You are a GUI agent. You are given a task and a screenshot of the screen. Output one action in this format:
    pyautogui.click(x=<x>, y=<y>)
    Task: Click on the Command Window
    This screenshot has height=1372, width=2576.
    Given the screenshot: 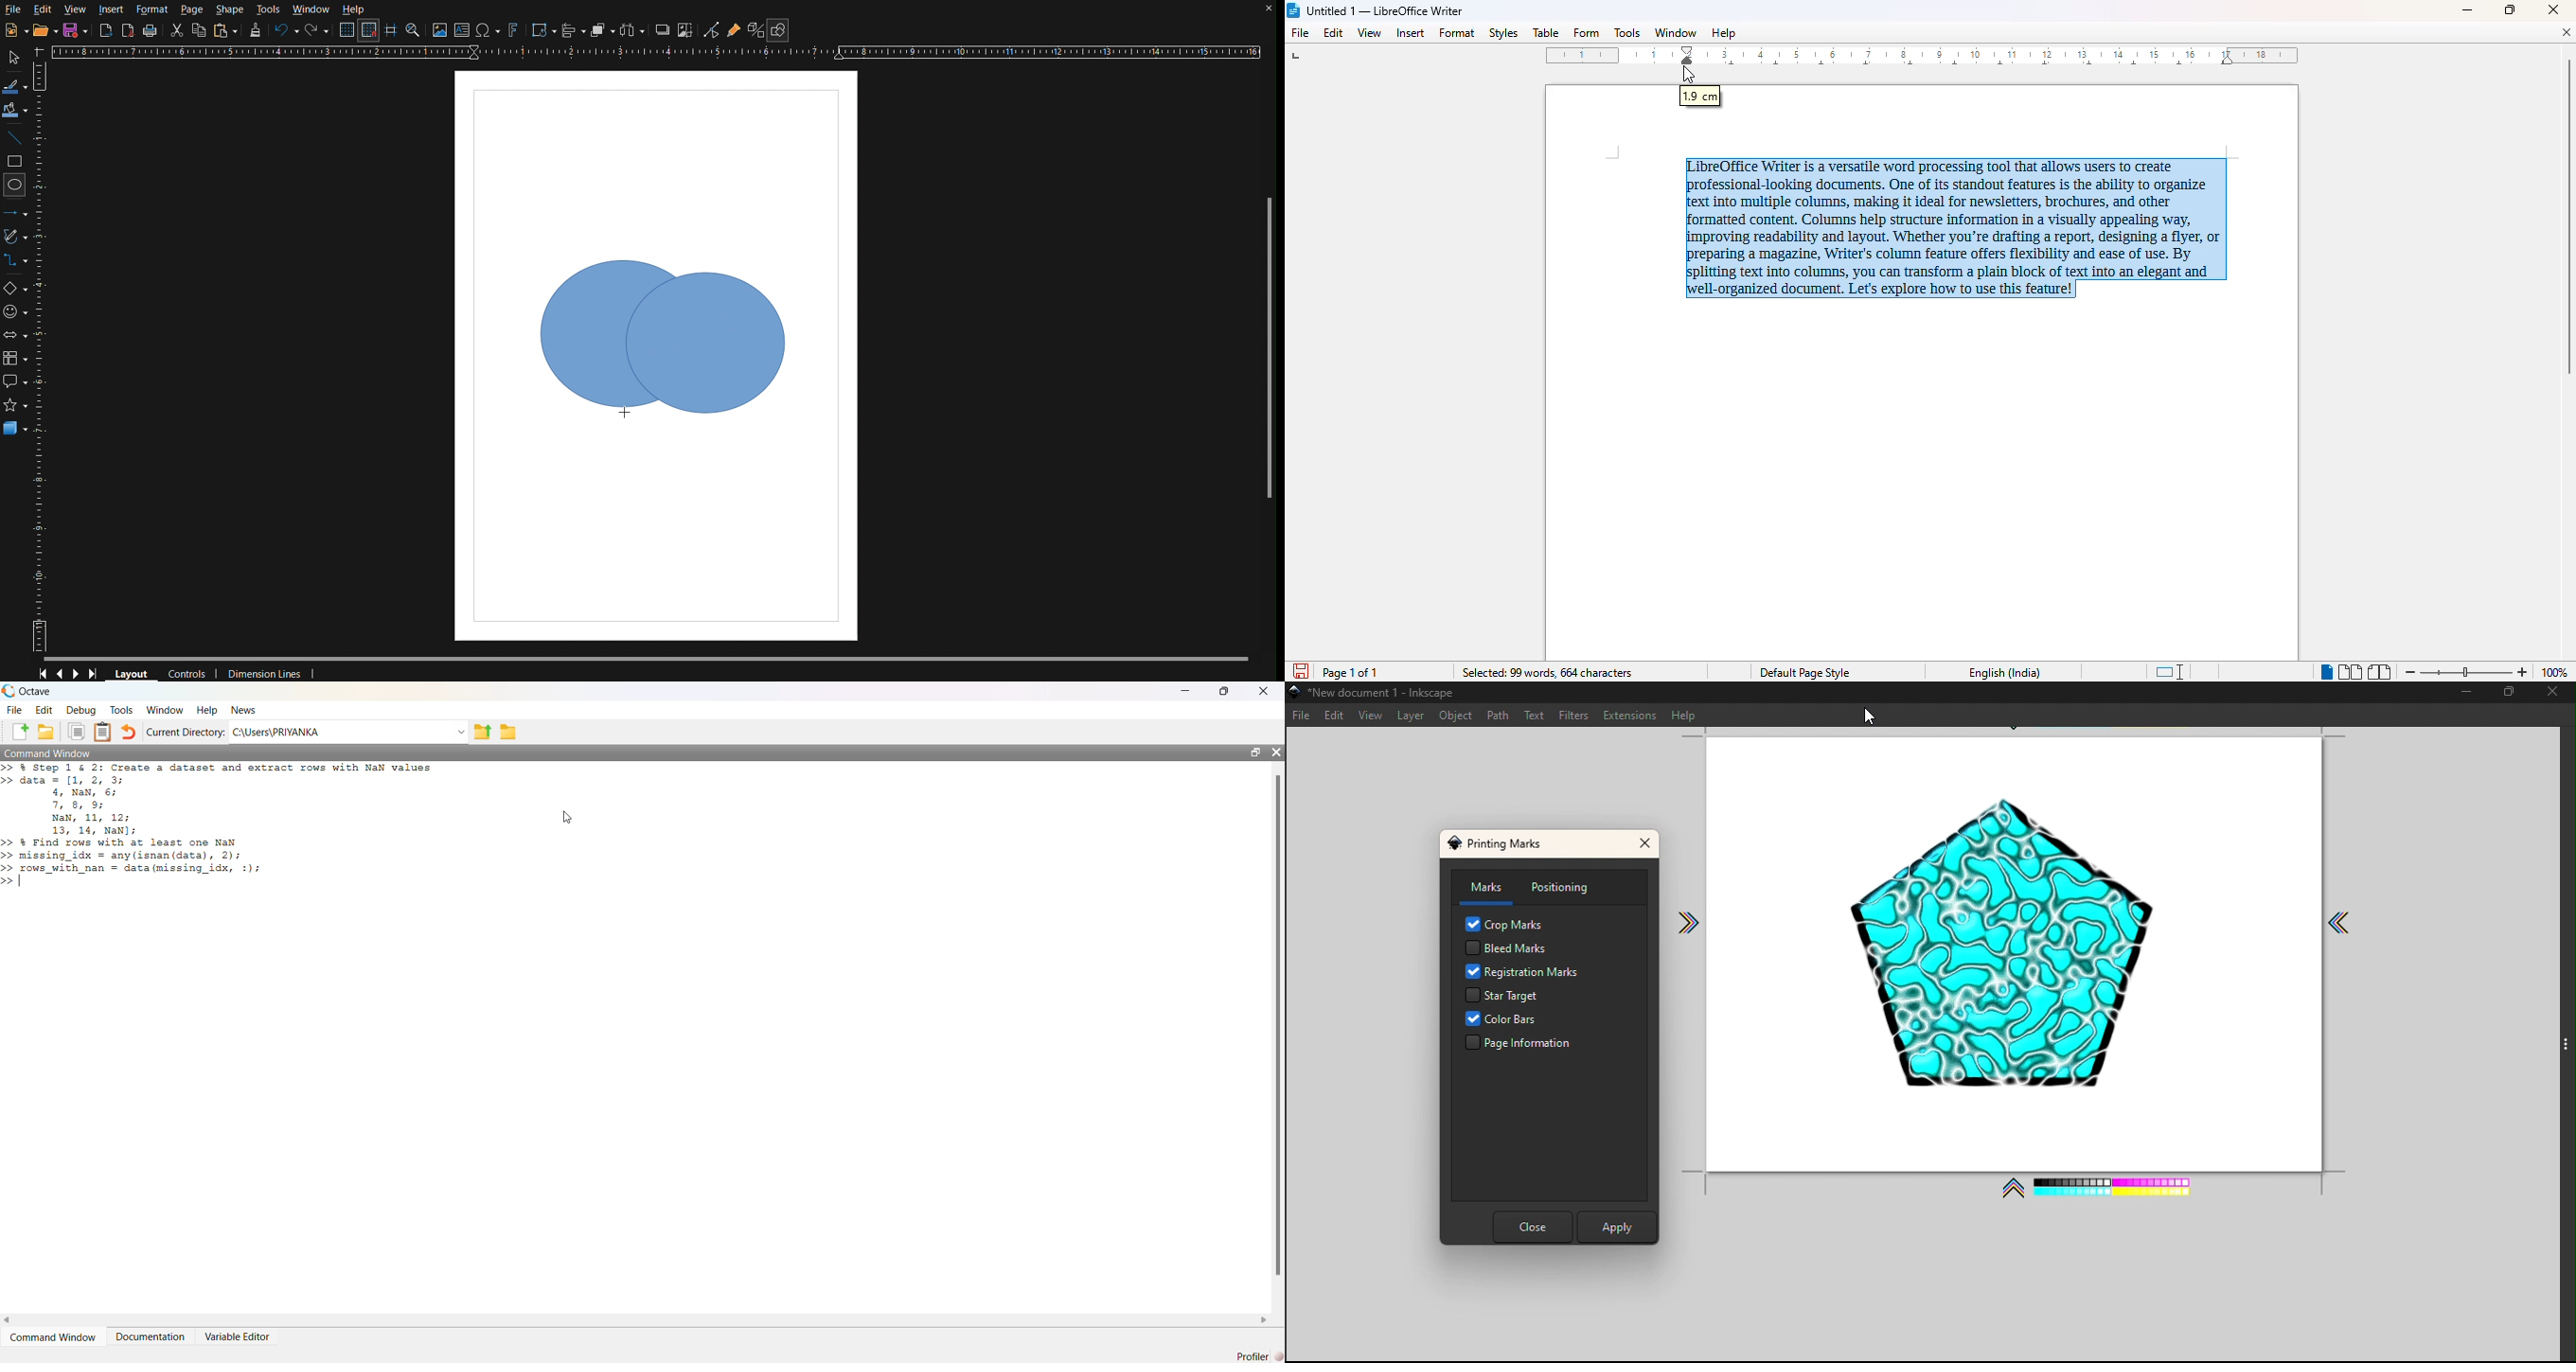 What is the action you would take?
    pyautogui.click(x=49, y=752)
    